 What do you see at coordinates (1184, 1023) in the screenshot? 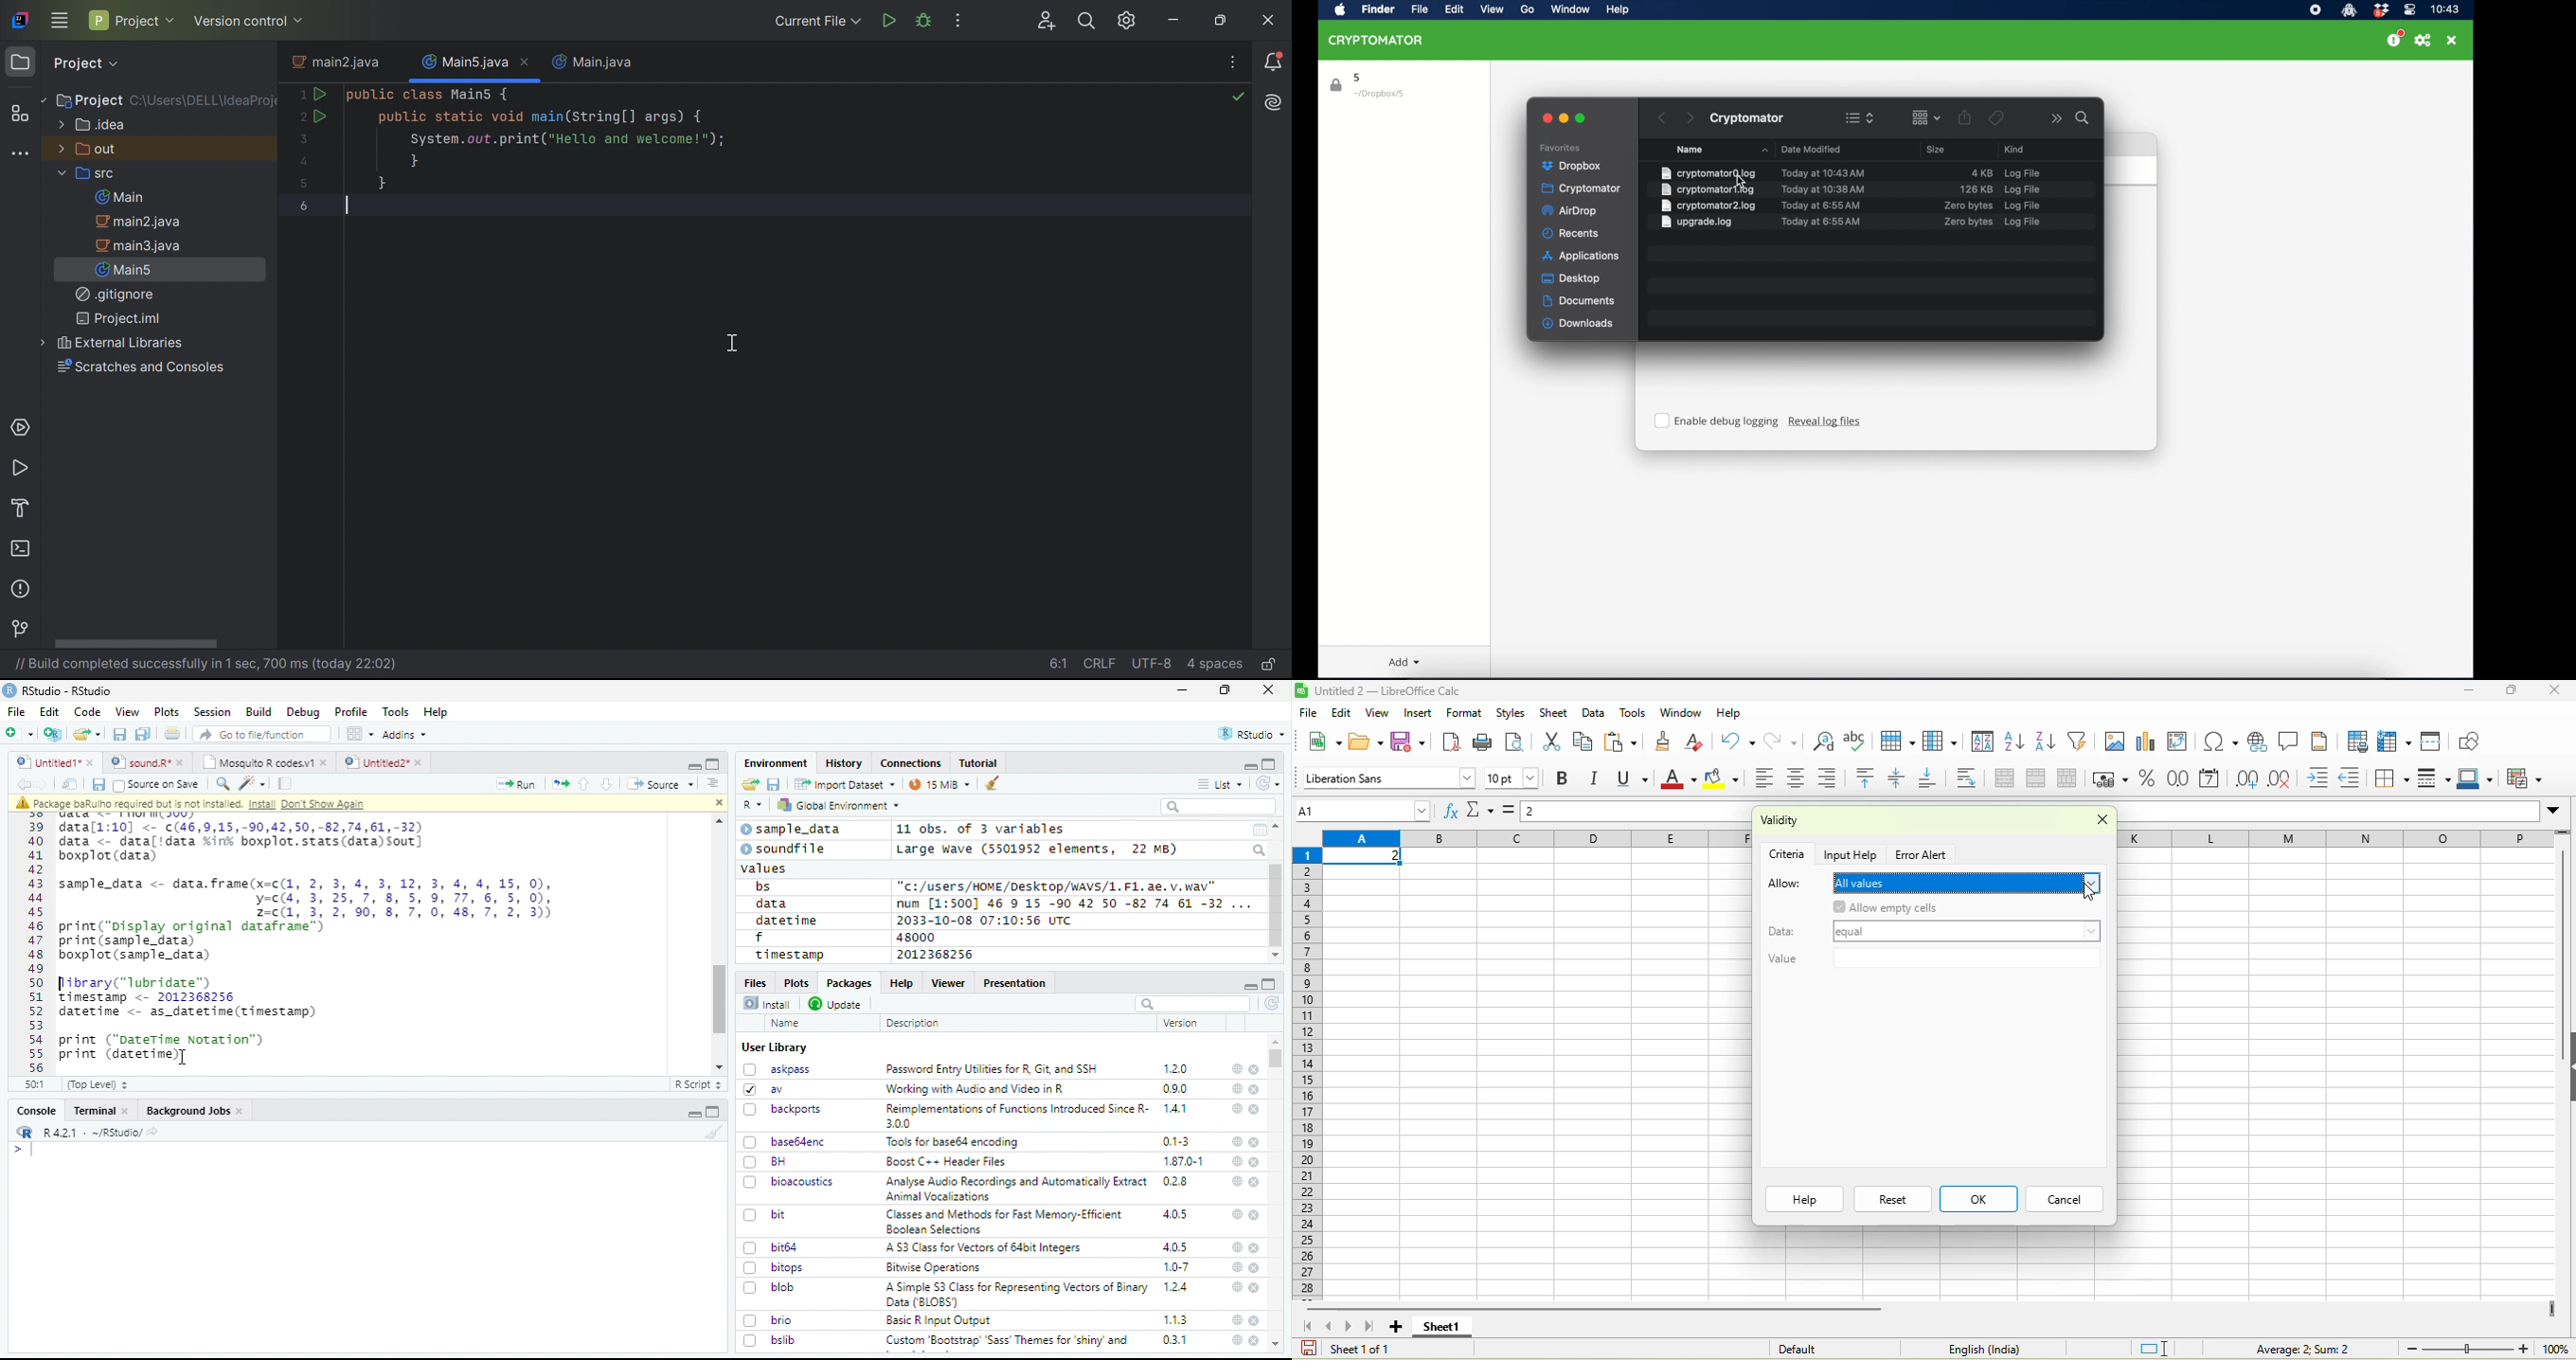
I see `Version` at bounding box center [1184, 1023].